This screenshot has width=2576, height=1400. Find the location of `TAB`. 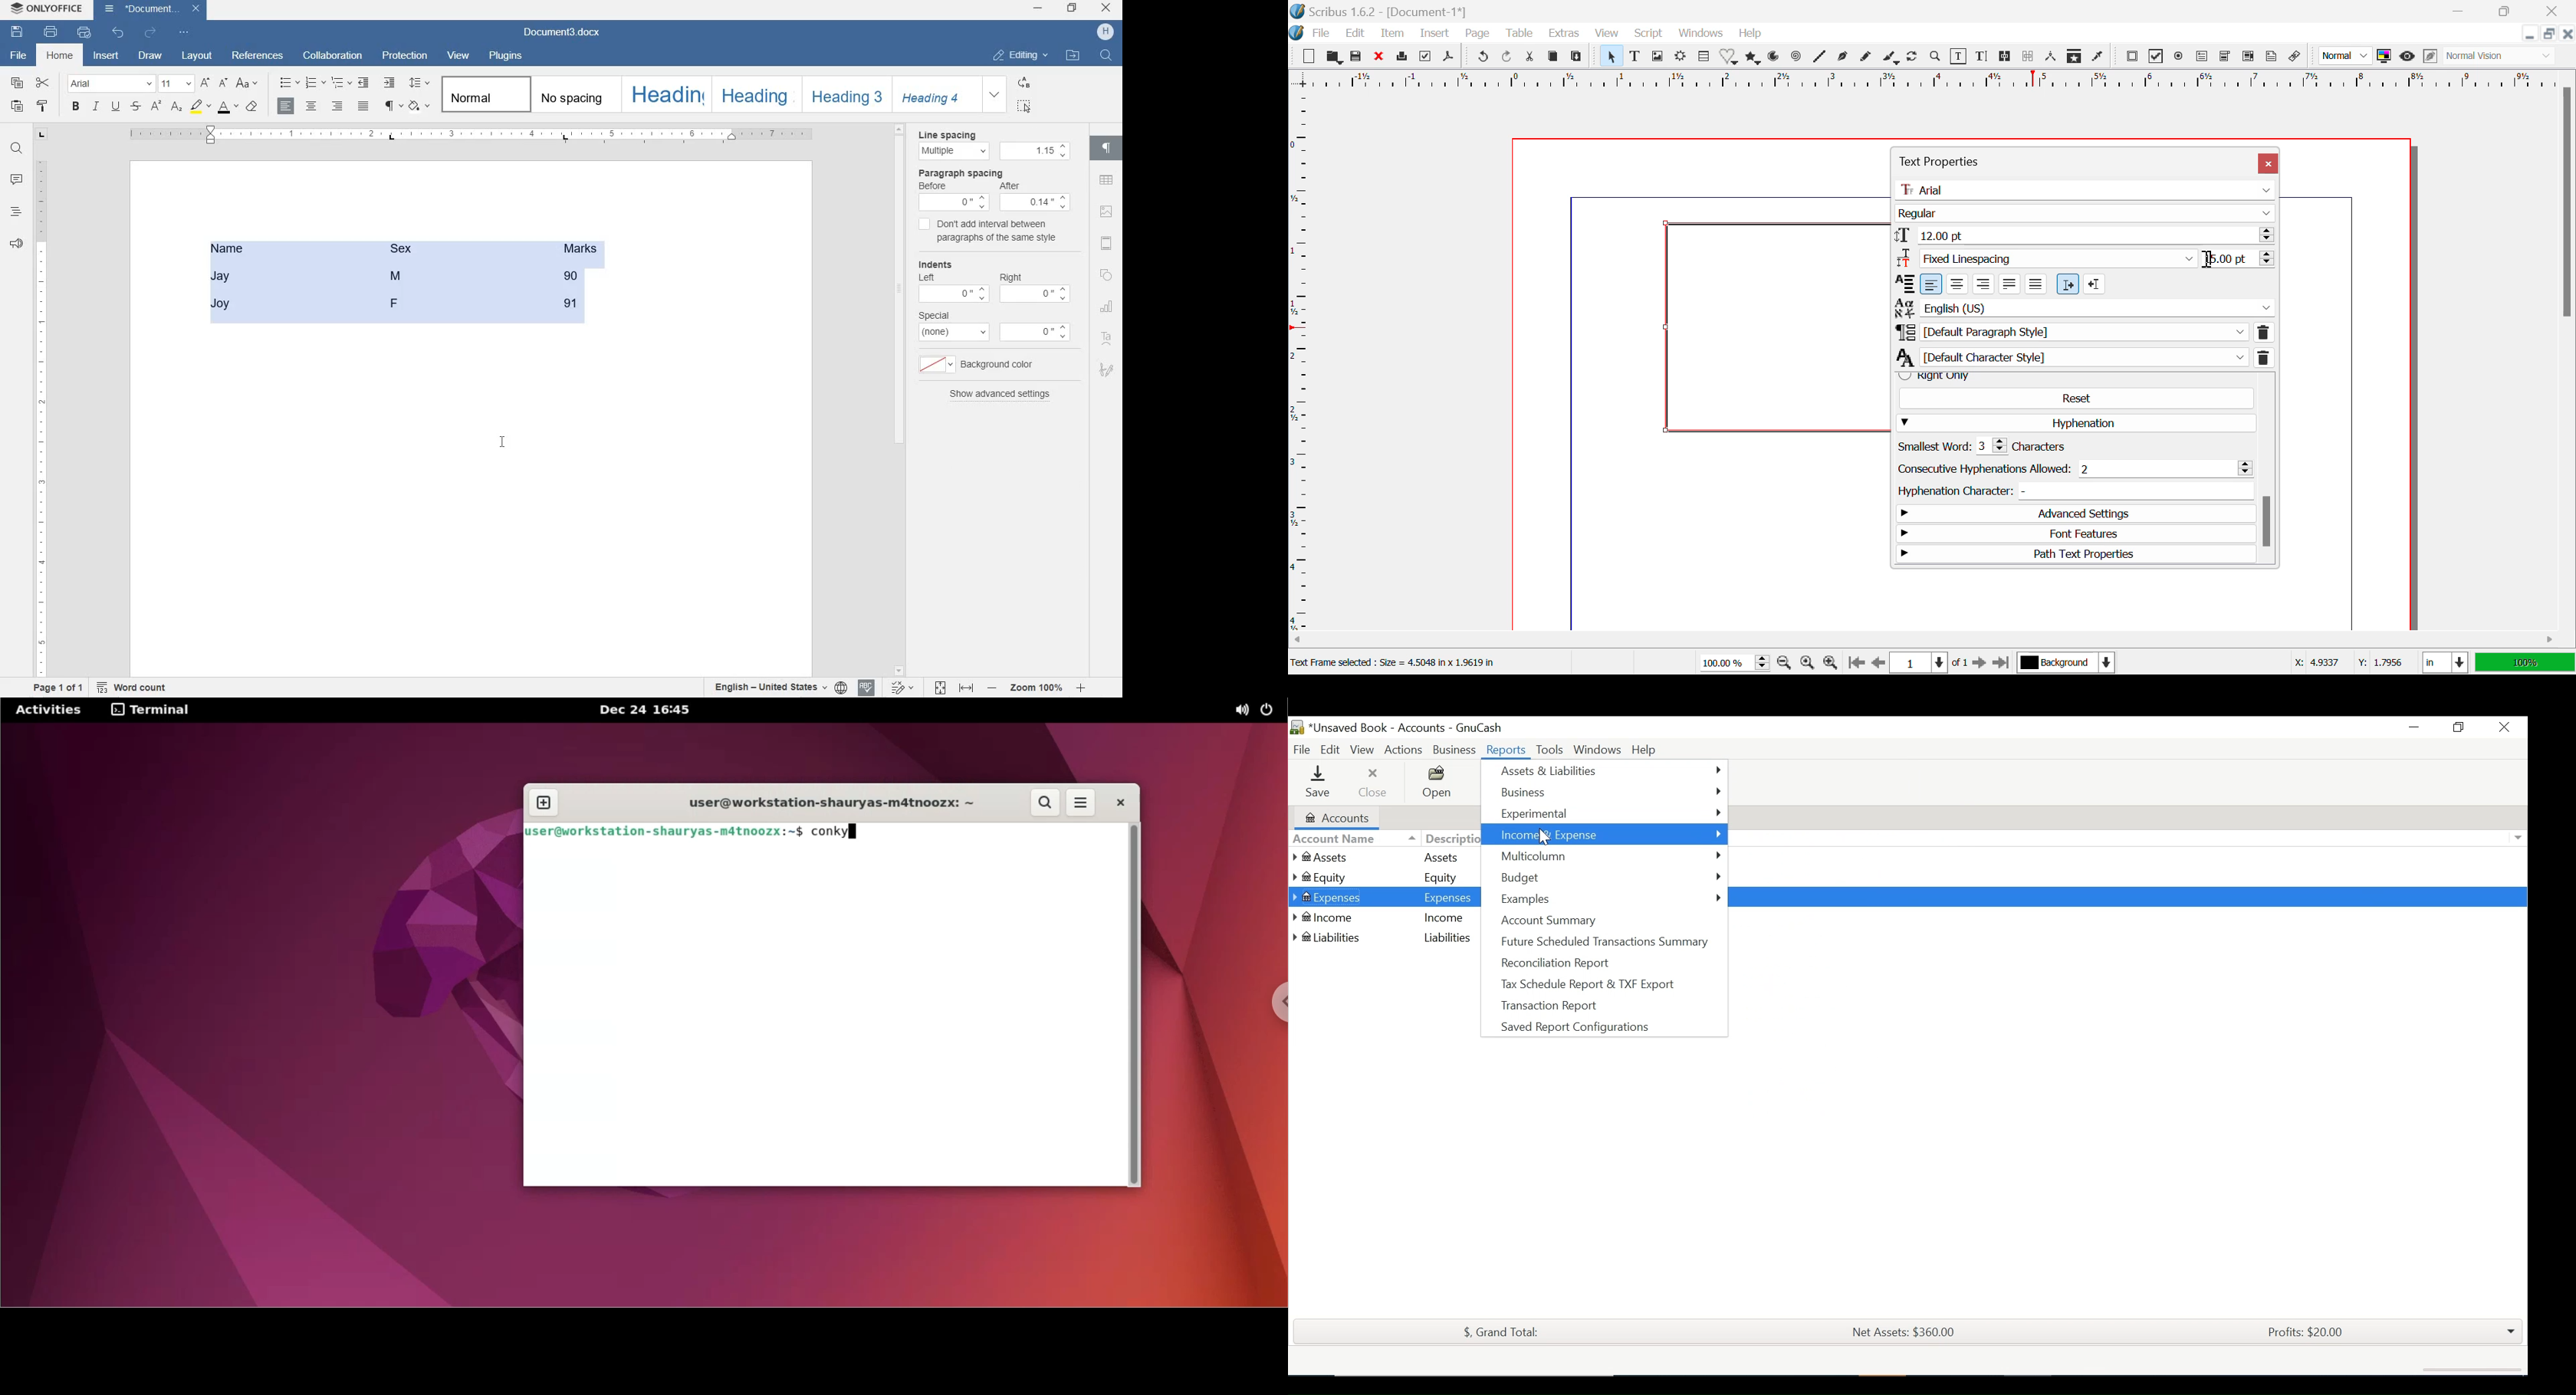

TAB is located at coordinates (41, 136).